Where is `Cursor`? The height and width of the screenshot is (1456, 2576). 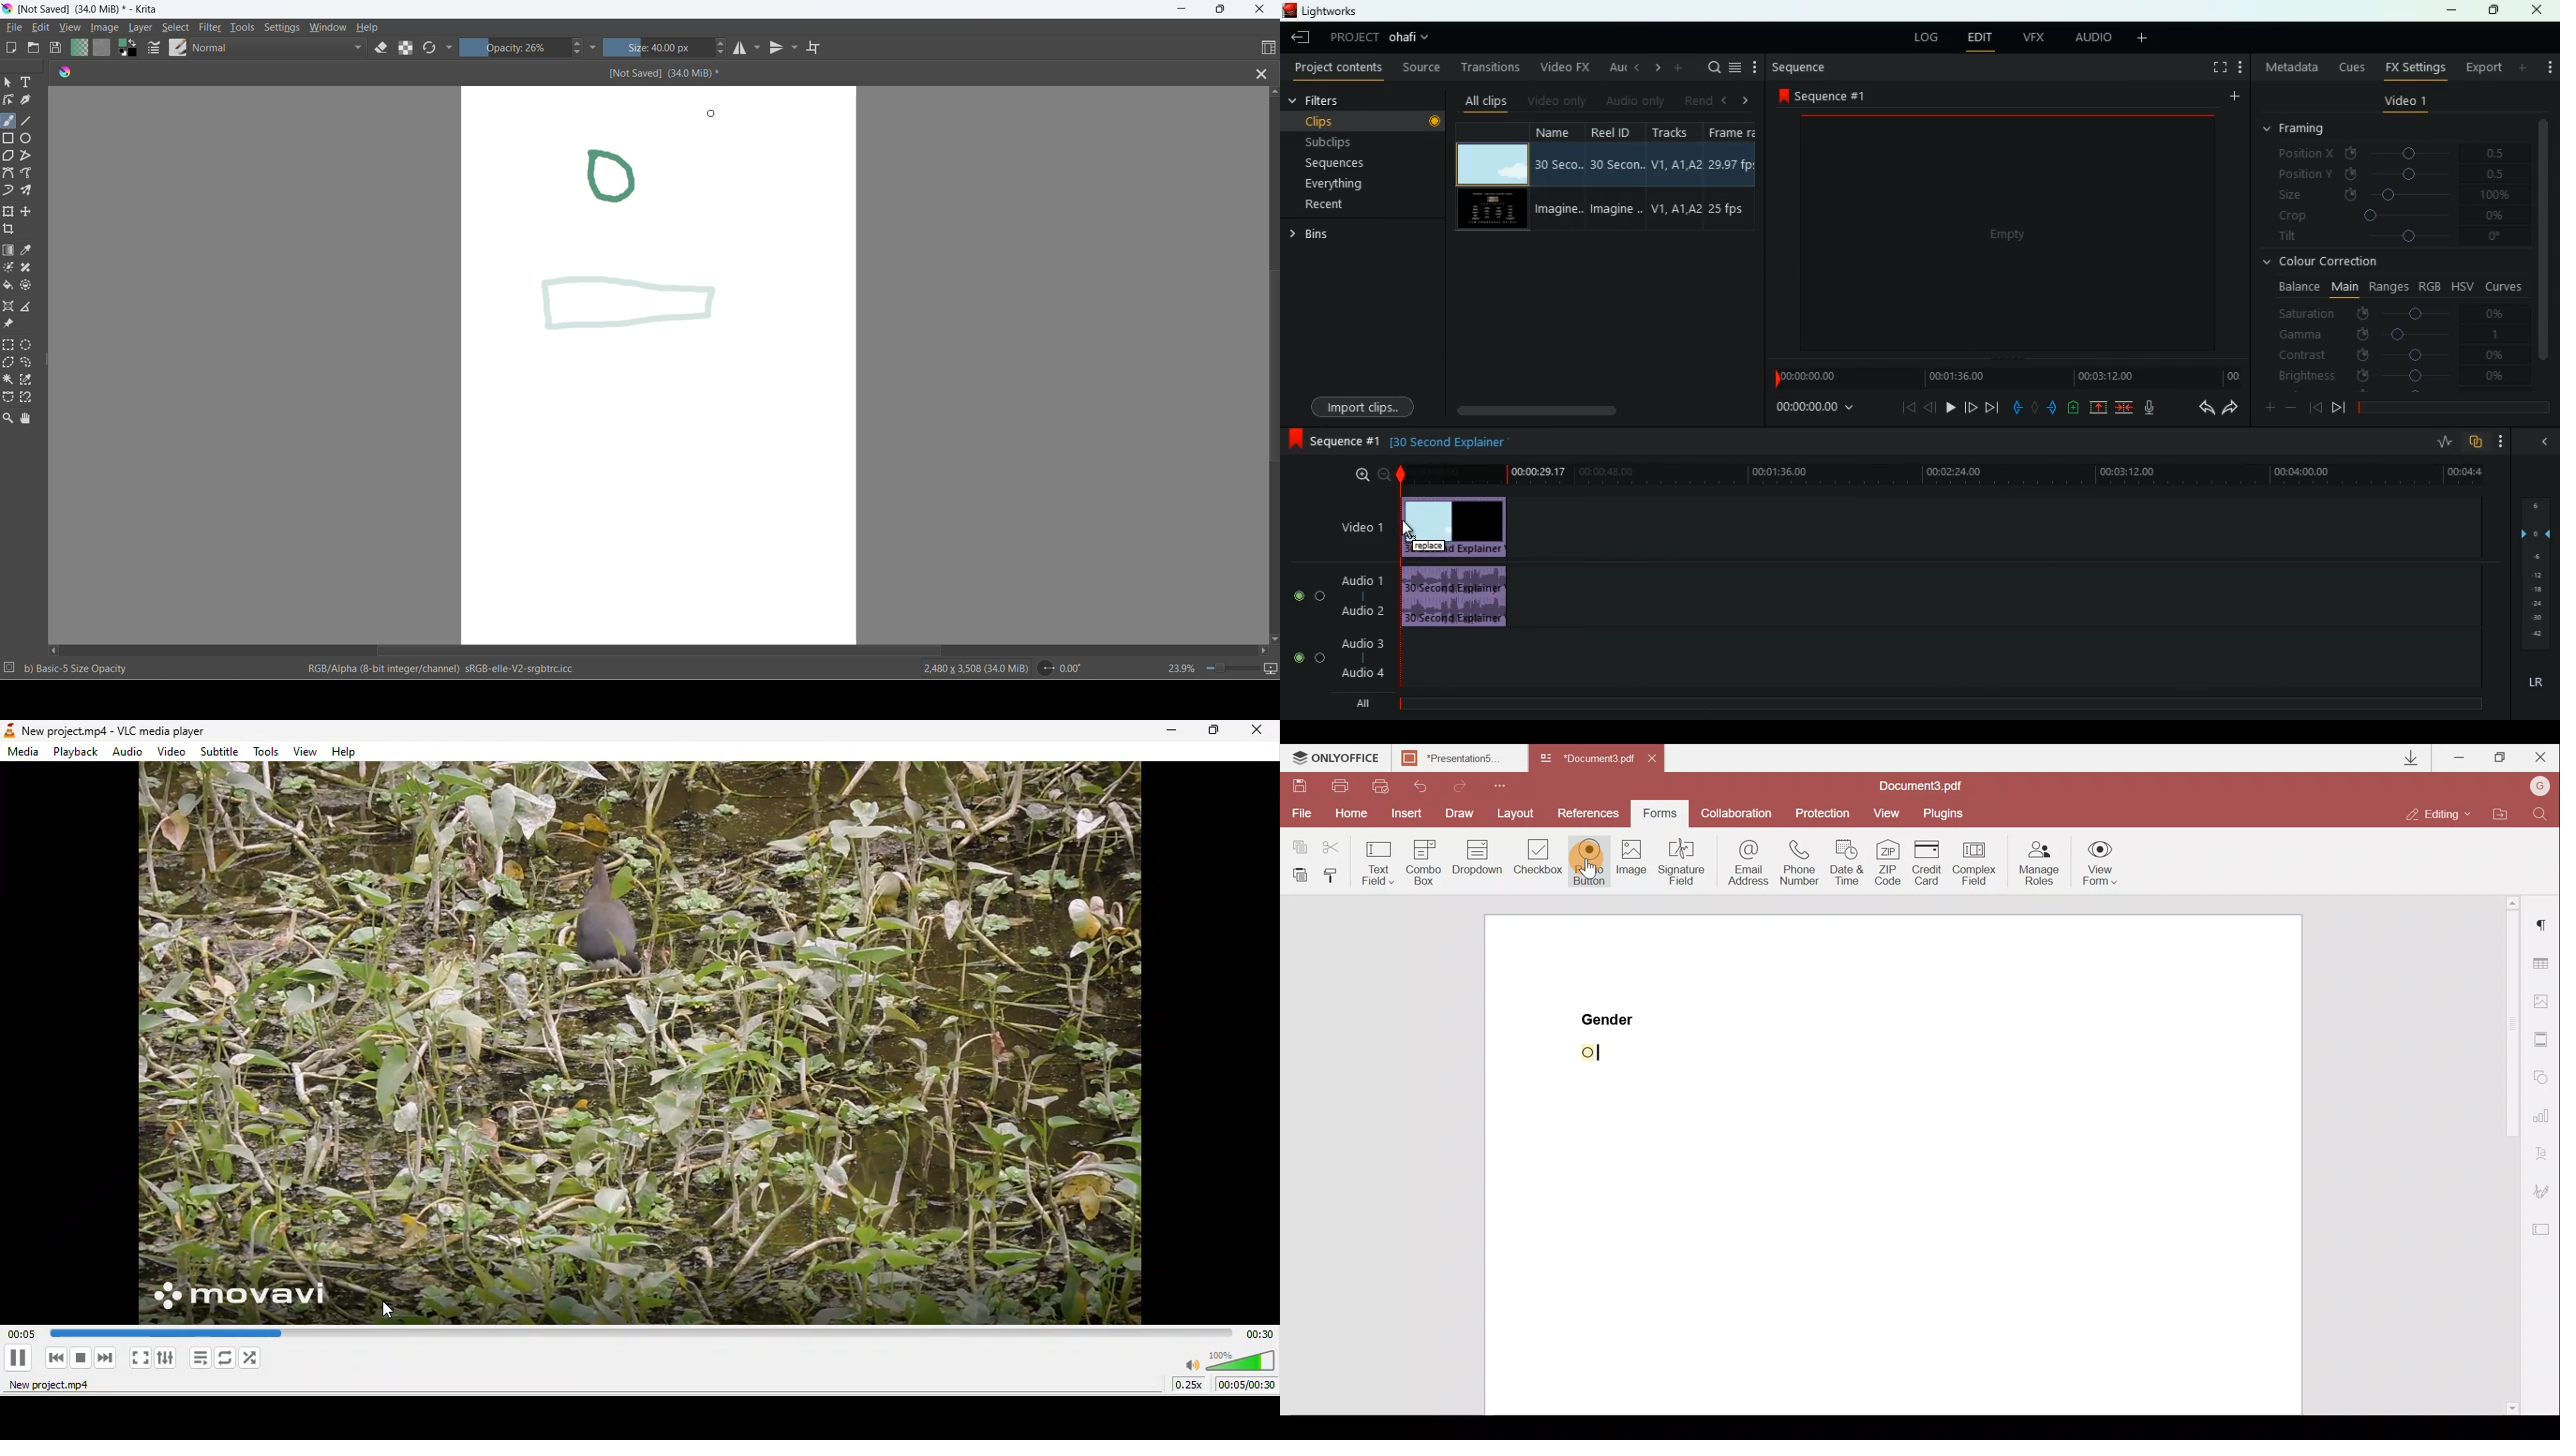
Cursor is located at coordinates (1599, 865).